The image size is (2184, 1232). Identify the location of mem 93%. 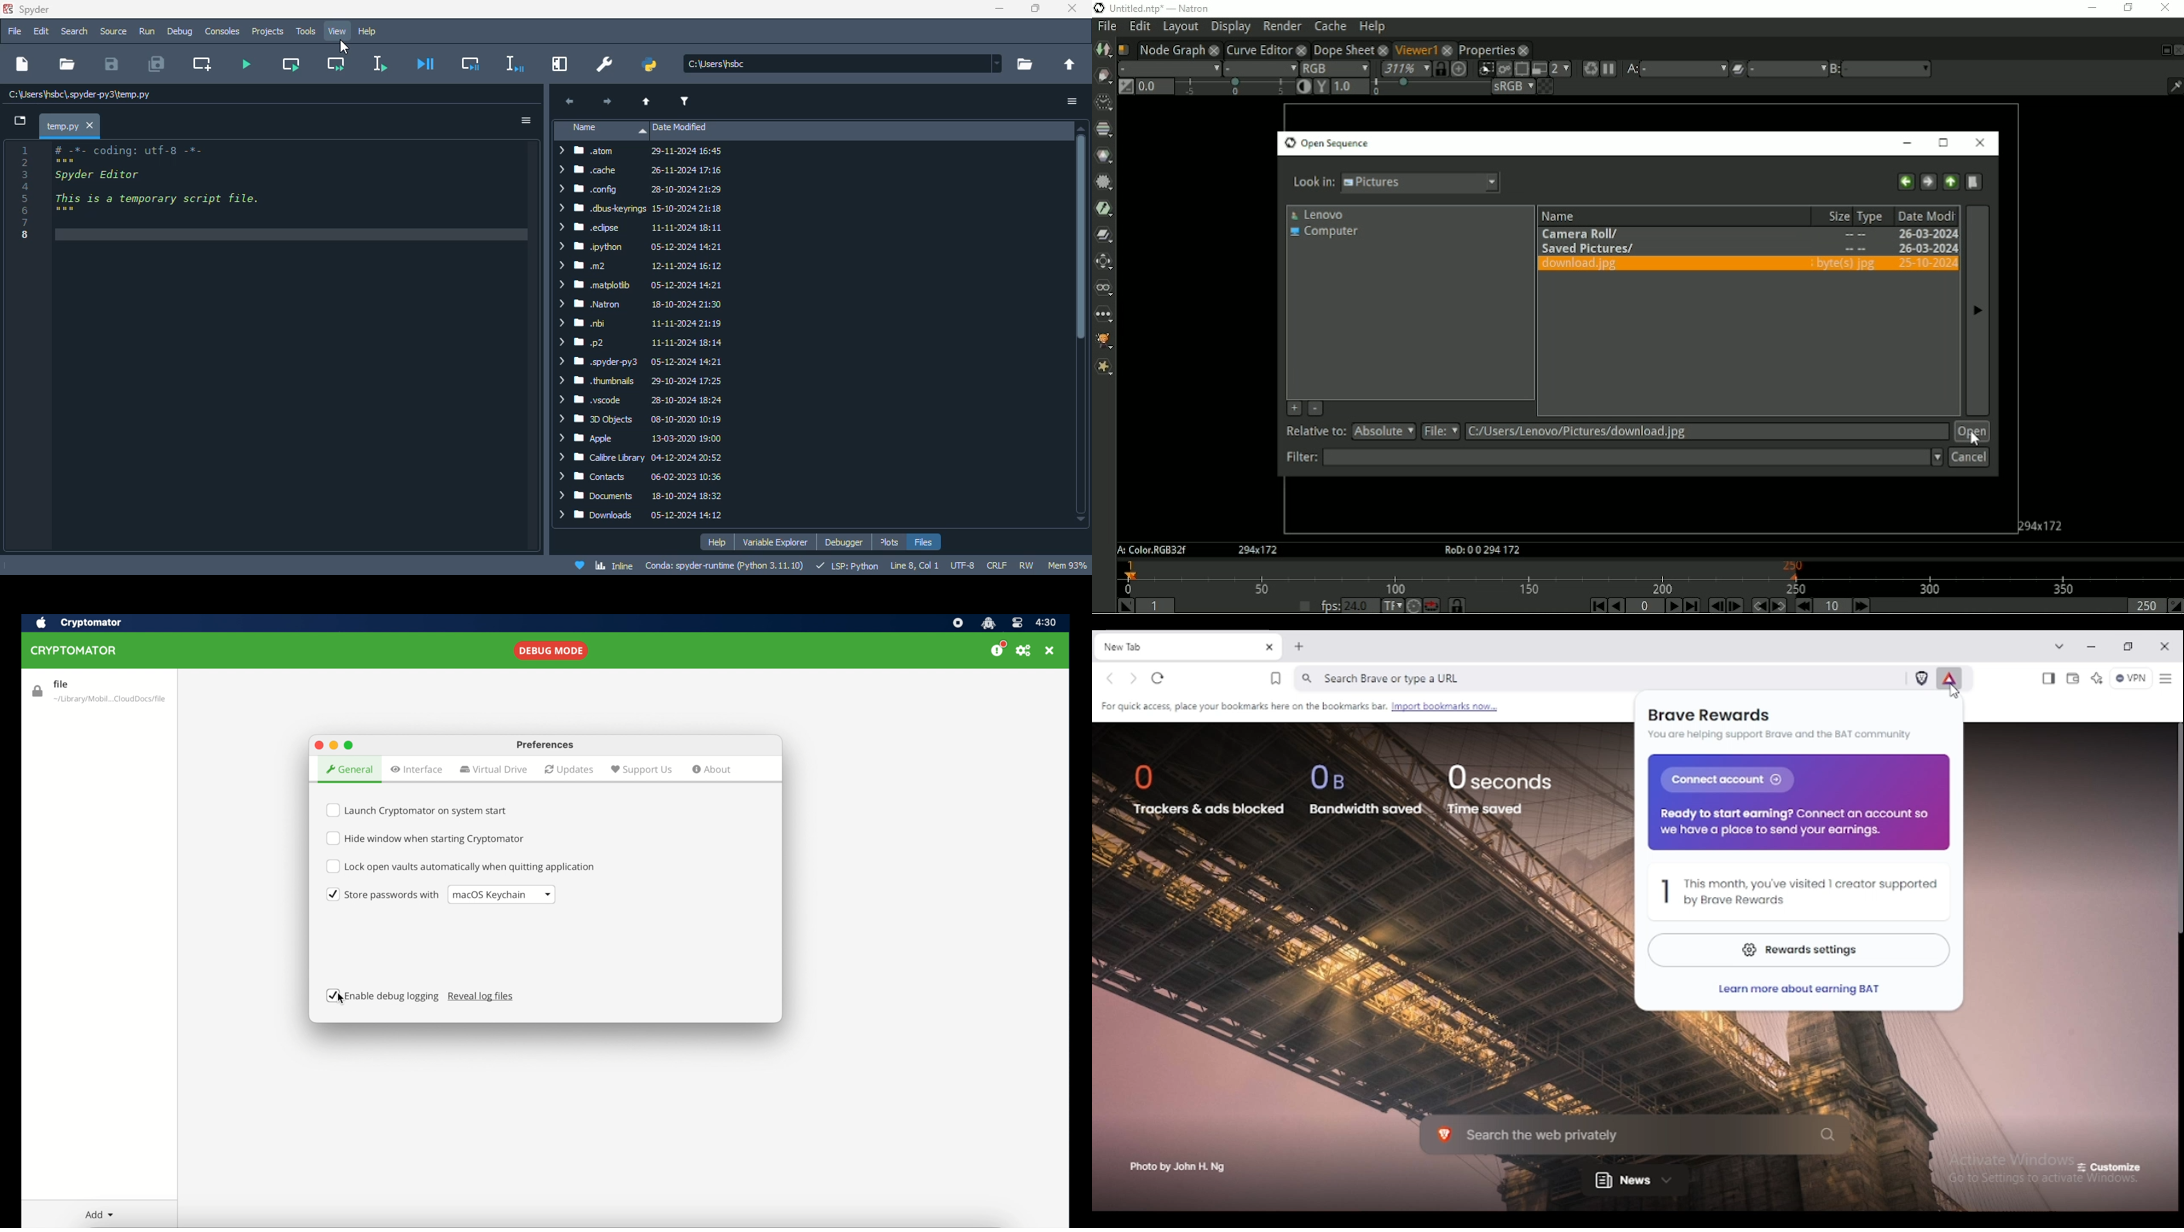
(1068, 565).